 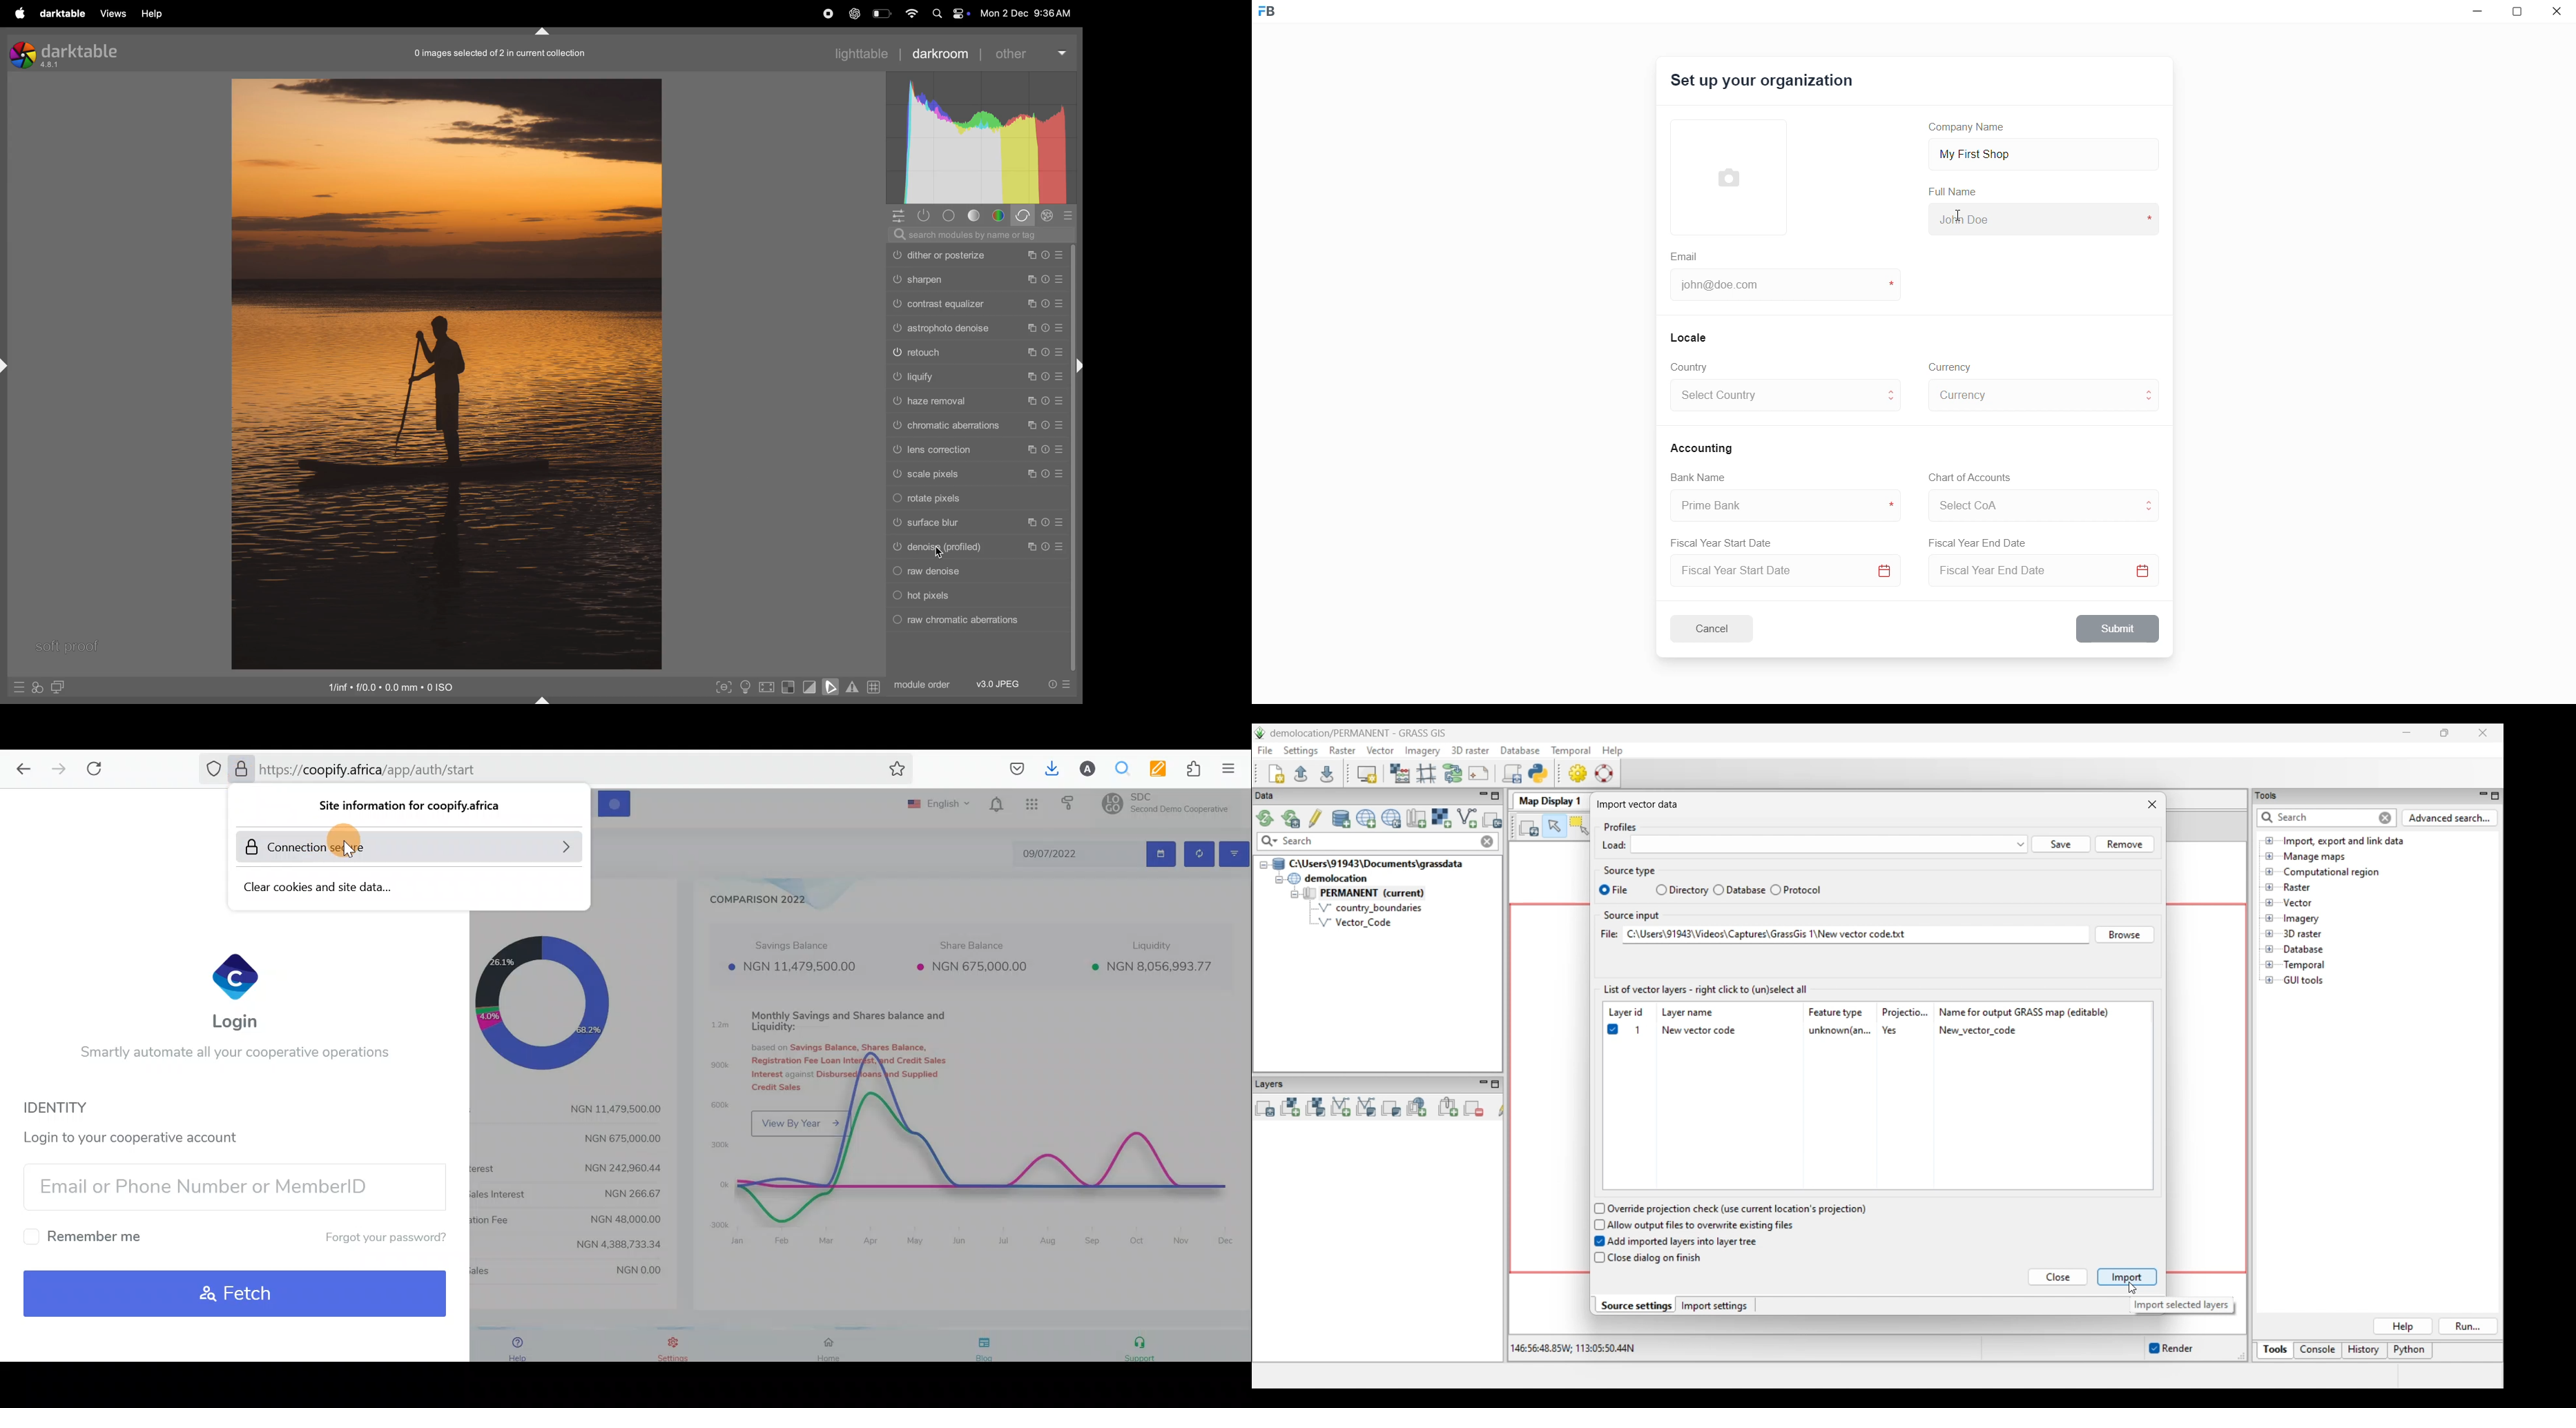 I want to click on Search bar, so click(x=407, y=772).